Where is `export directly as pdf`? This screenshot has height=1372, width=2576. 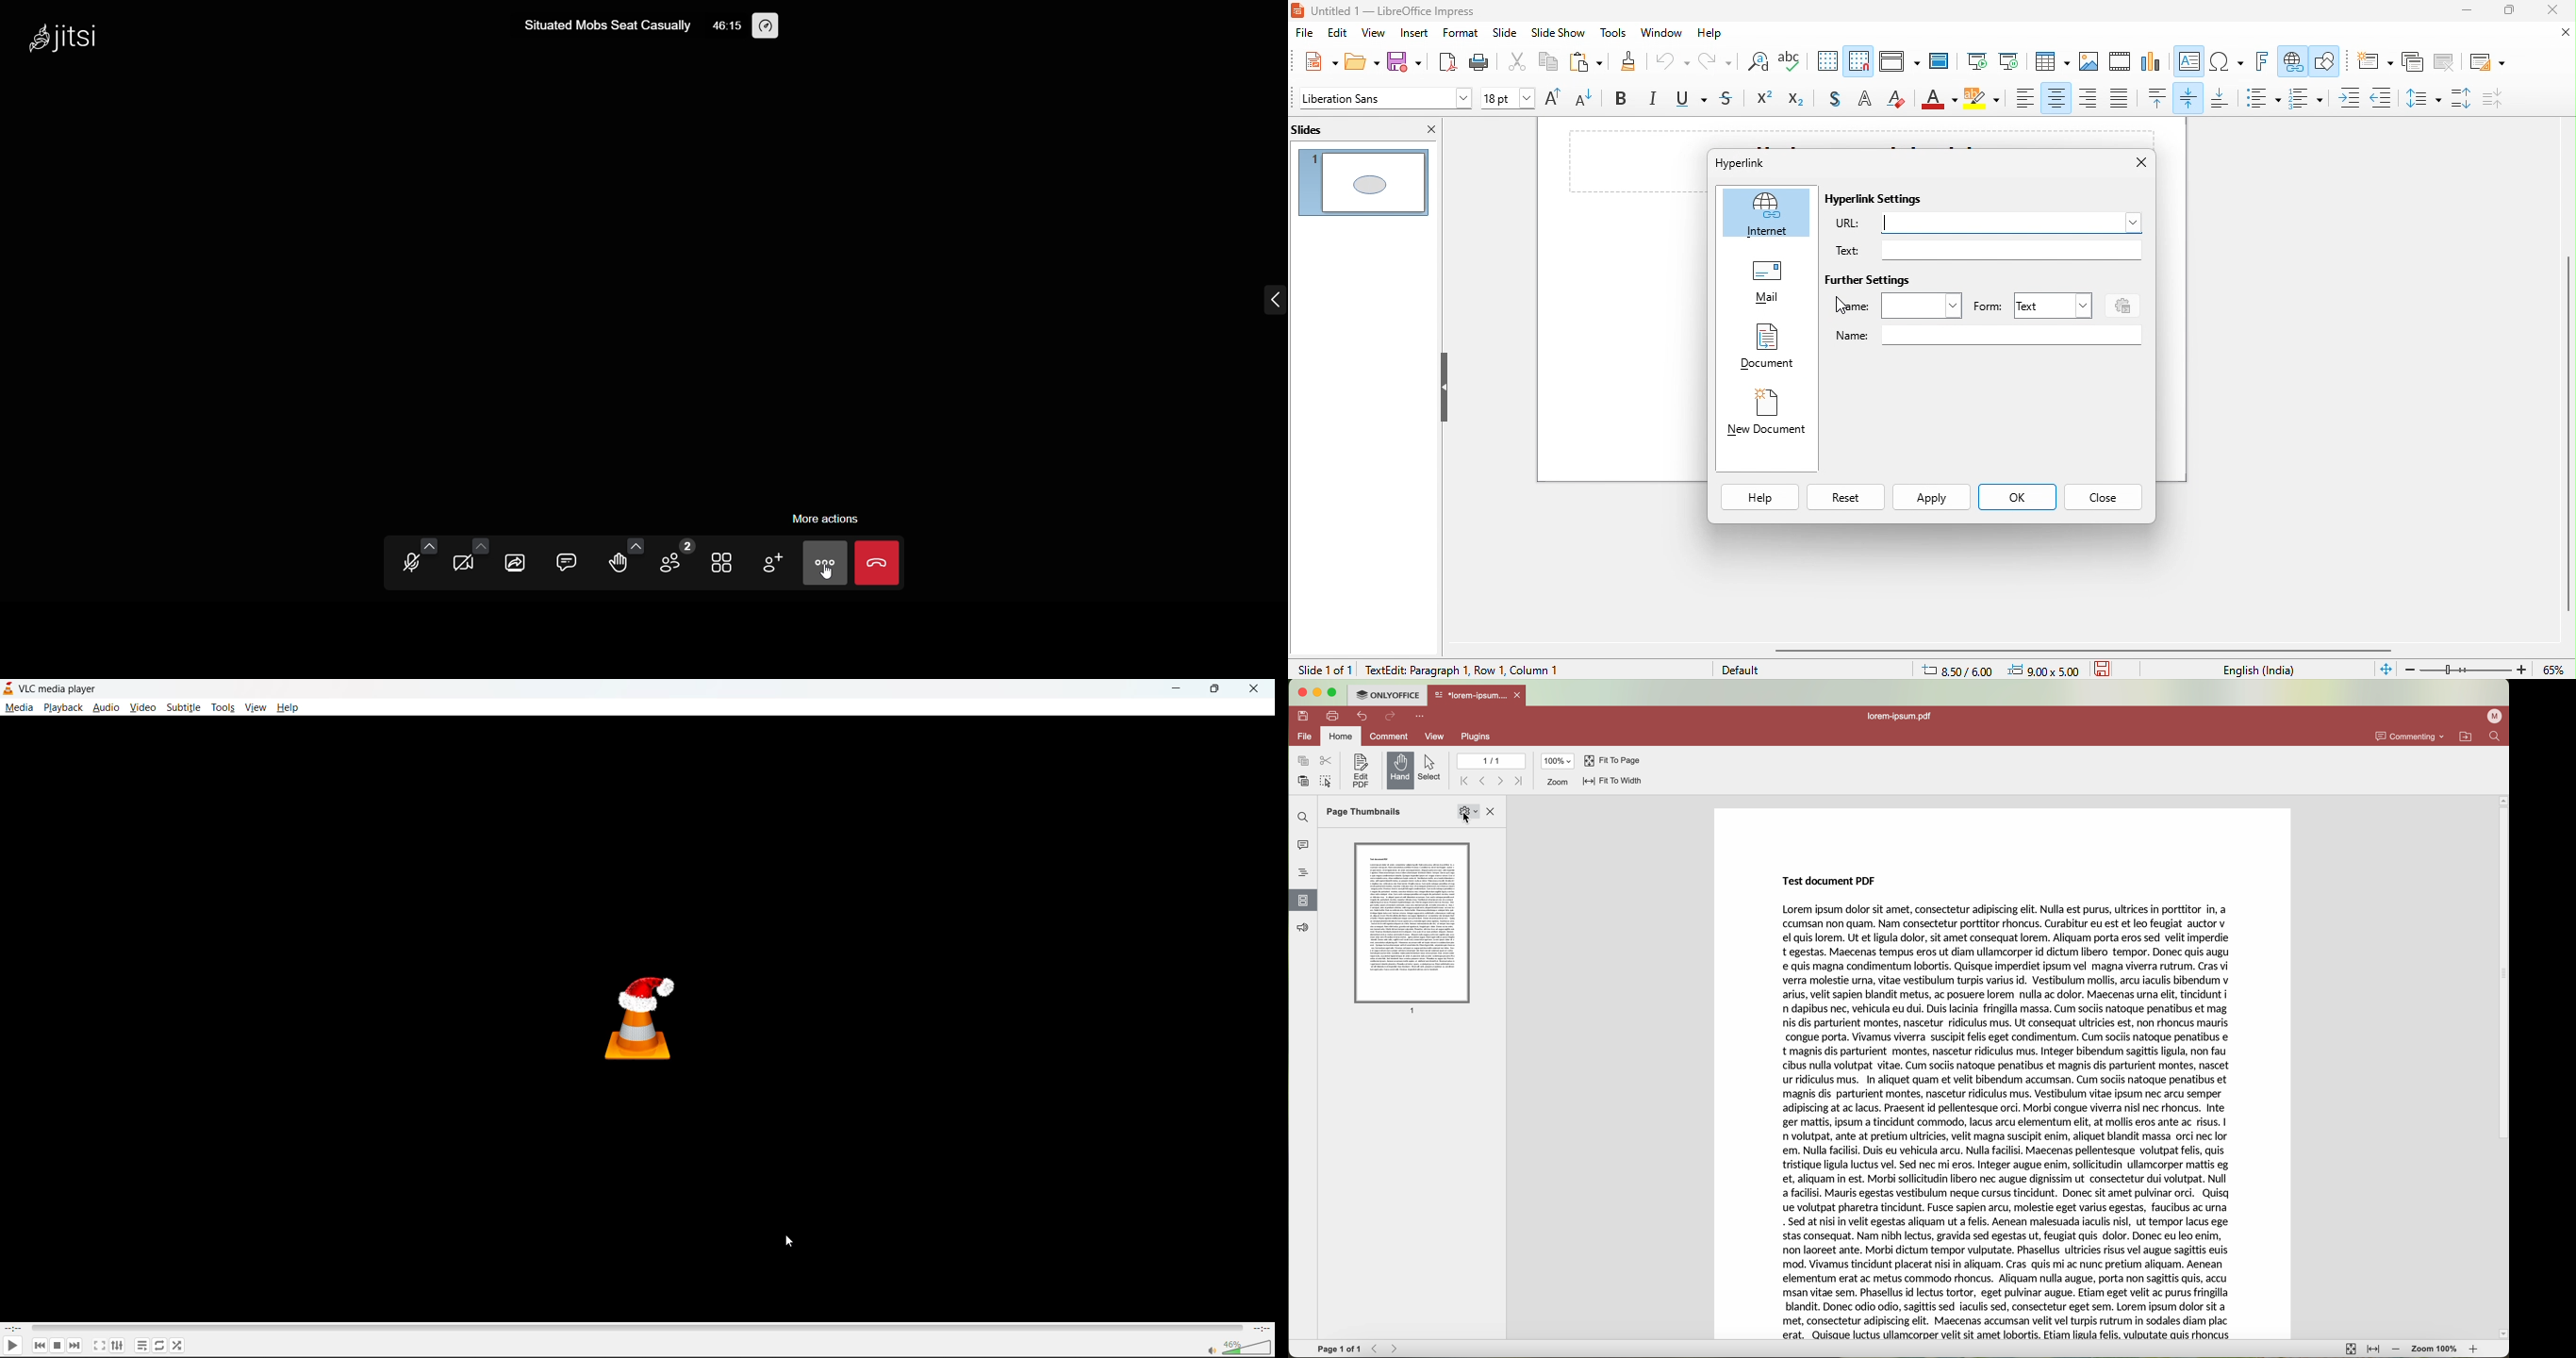 export directly as pdf is located at coordinates (1445, 62).